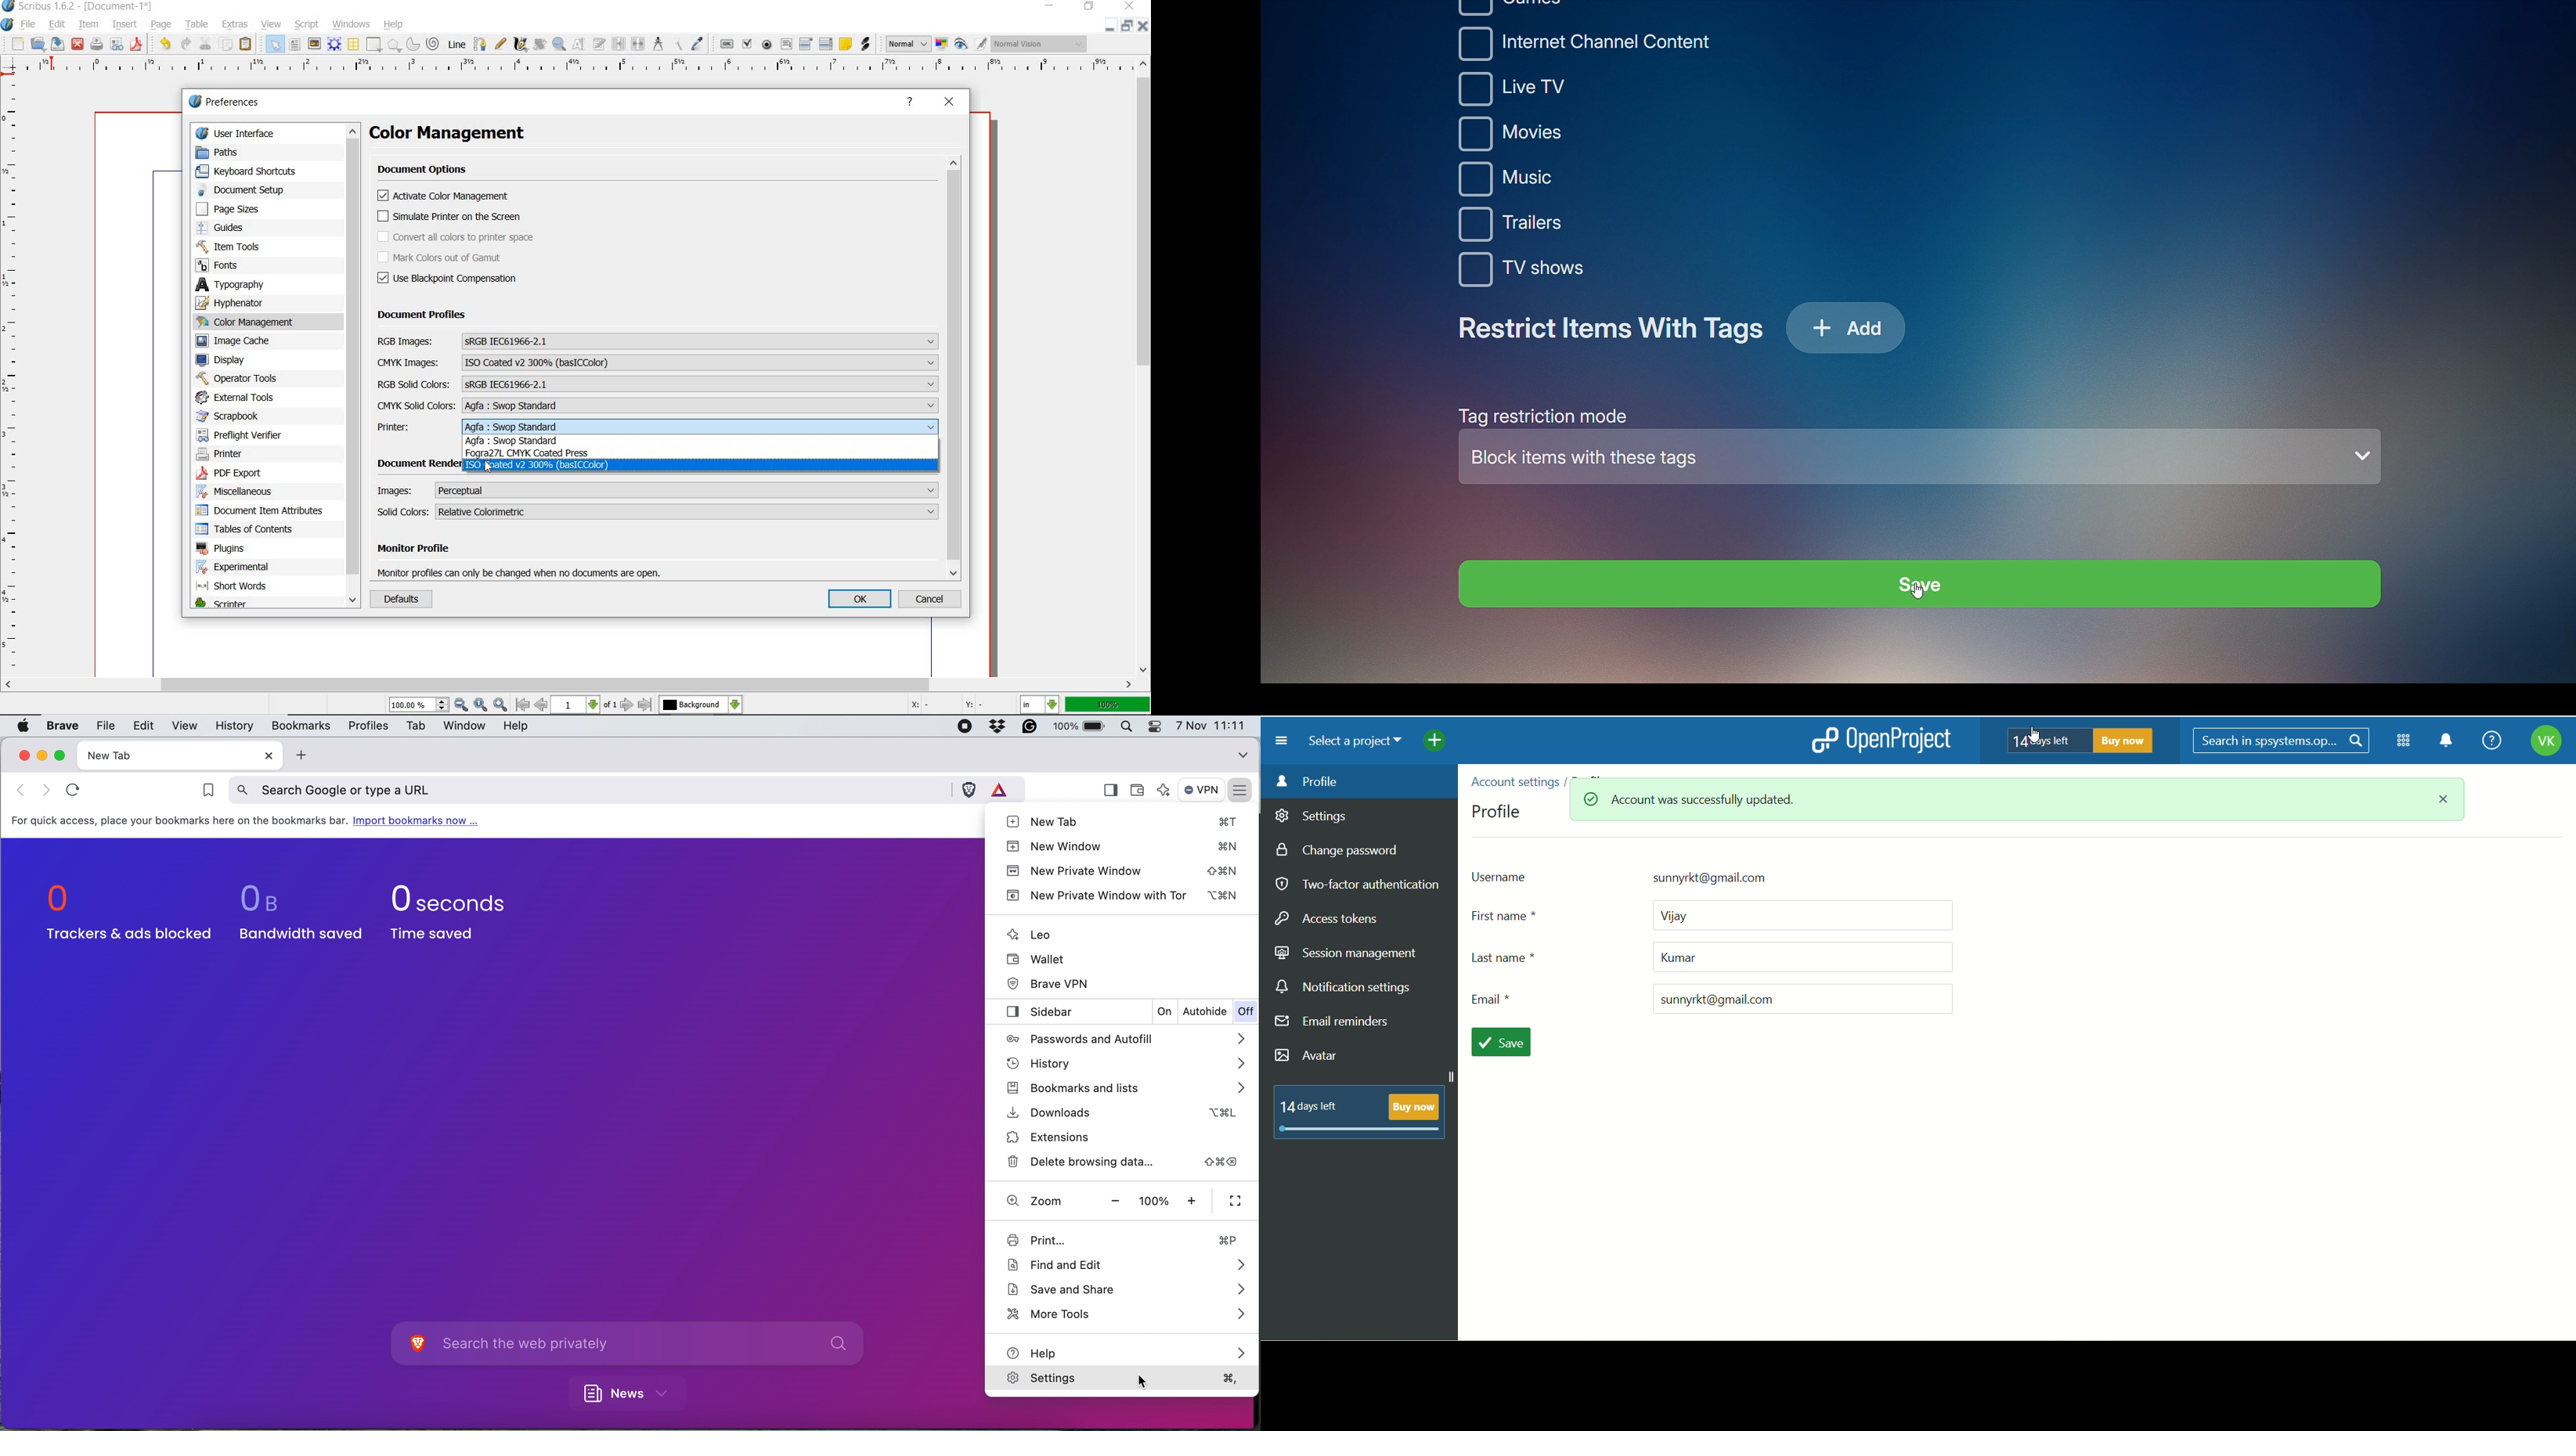 The height and width of the screenshot is (1456, 2576). Describe the element at coordinates (600, 44) in the screenshot. I see `edit text with story editor` at that location.